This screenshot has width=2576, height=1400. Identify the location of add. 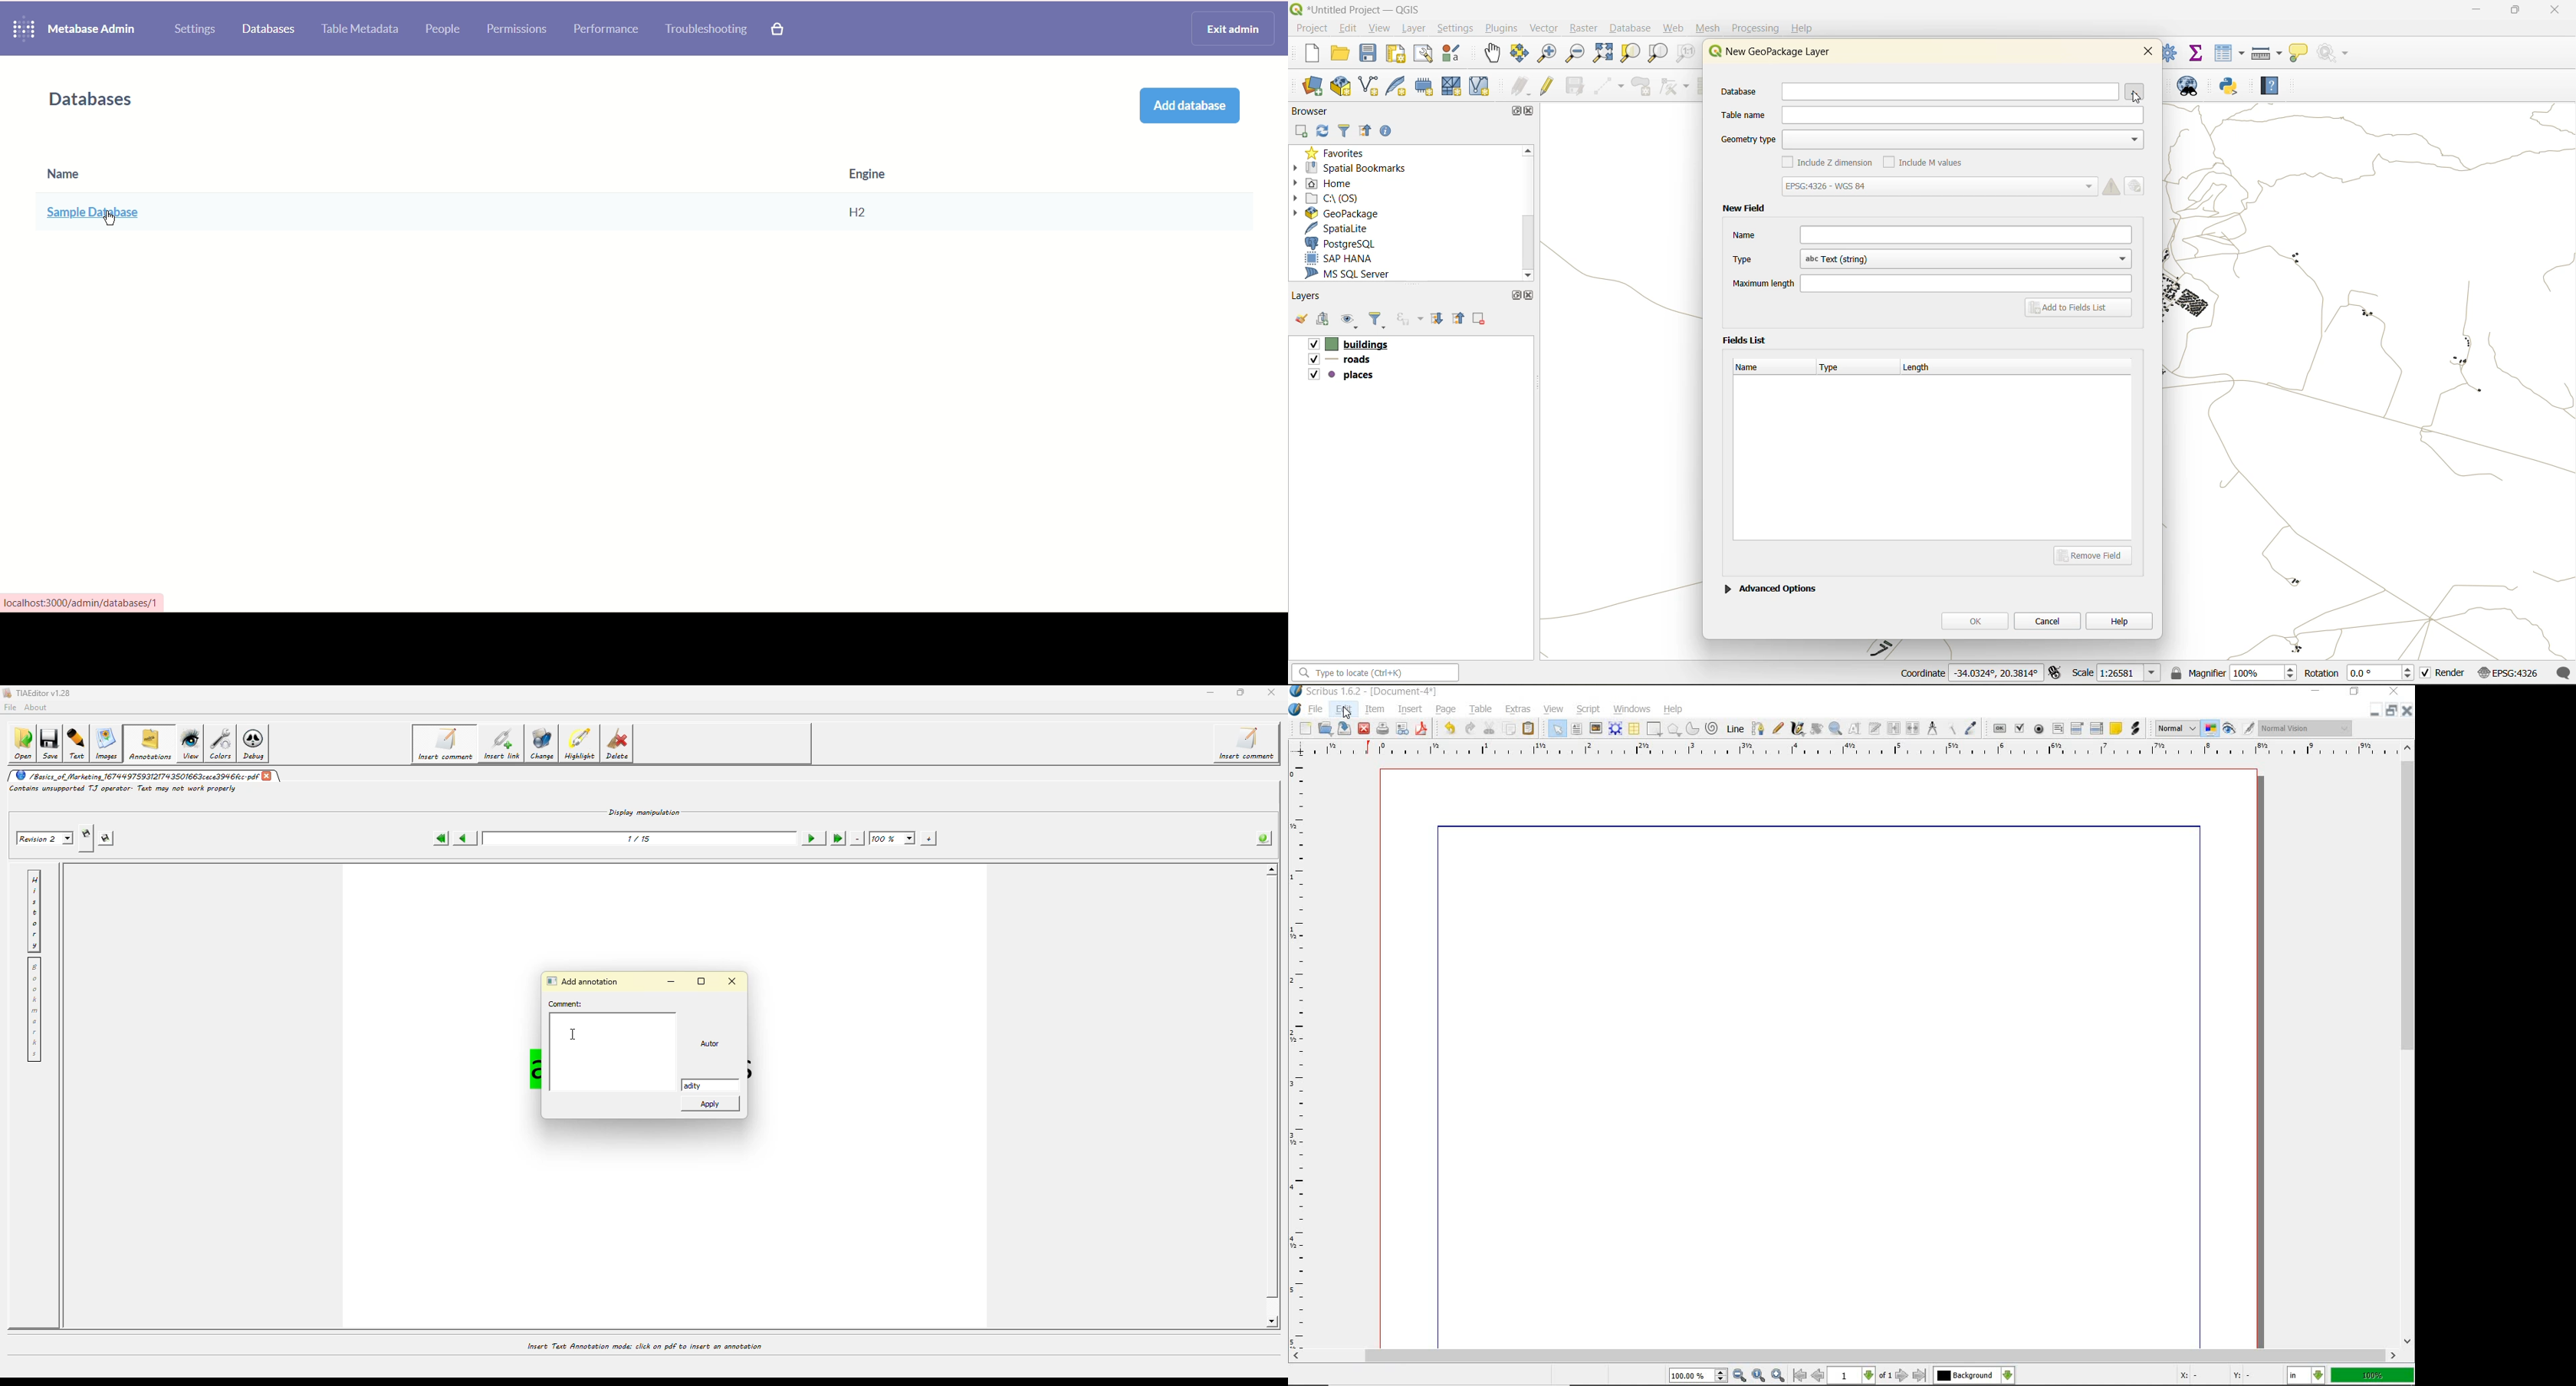
(1302, 131).